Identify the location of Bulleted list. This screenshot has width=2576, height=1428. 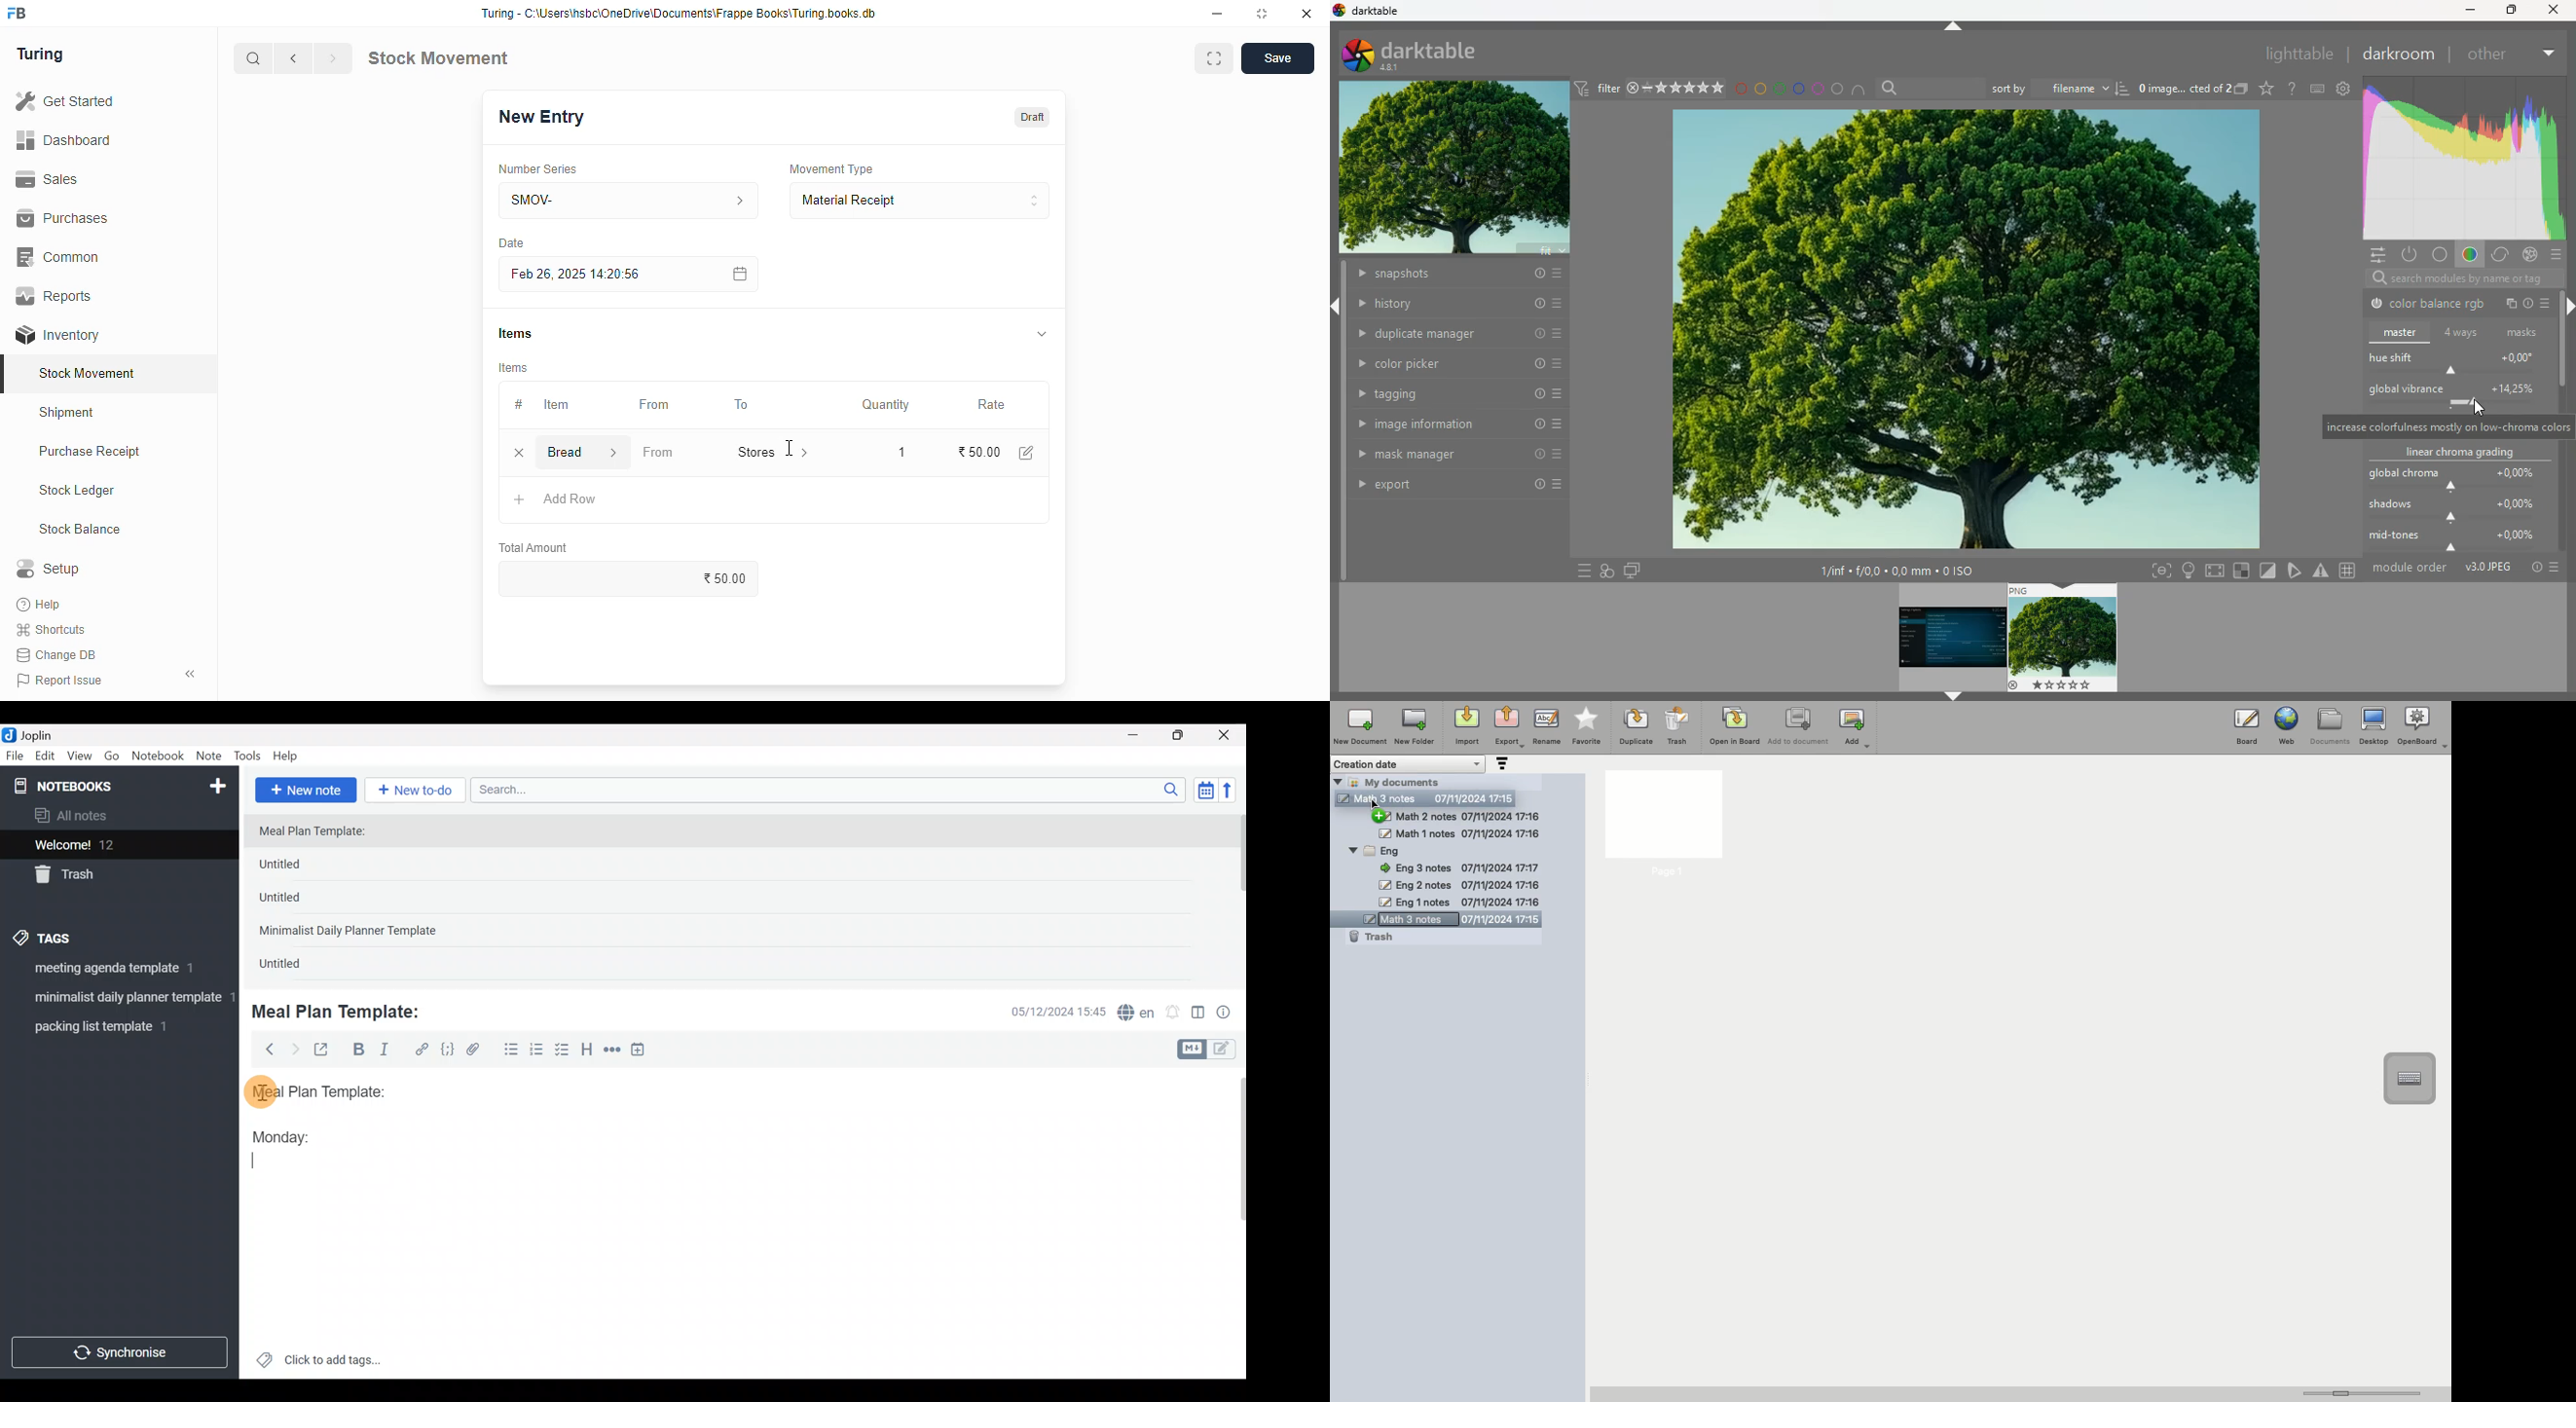
(508, 1050).